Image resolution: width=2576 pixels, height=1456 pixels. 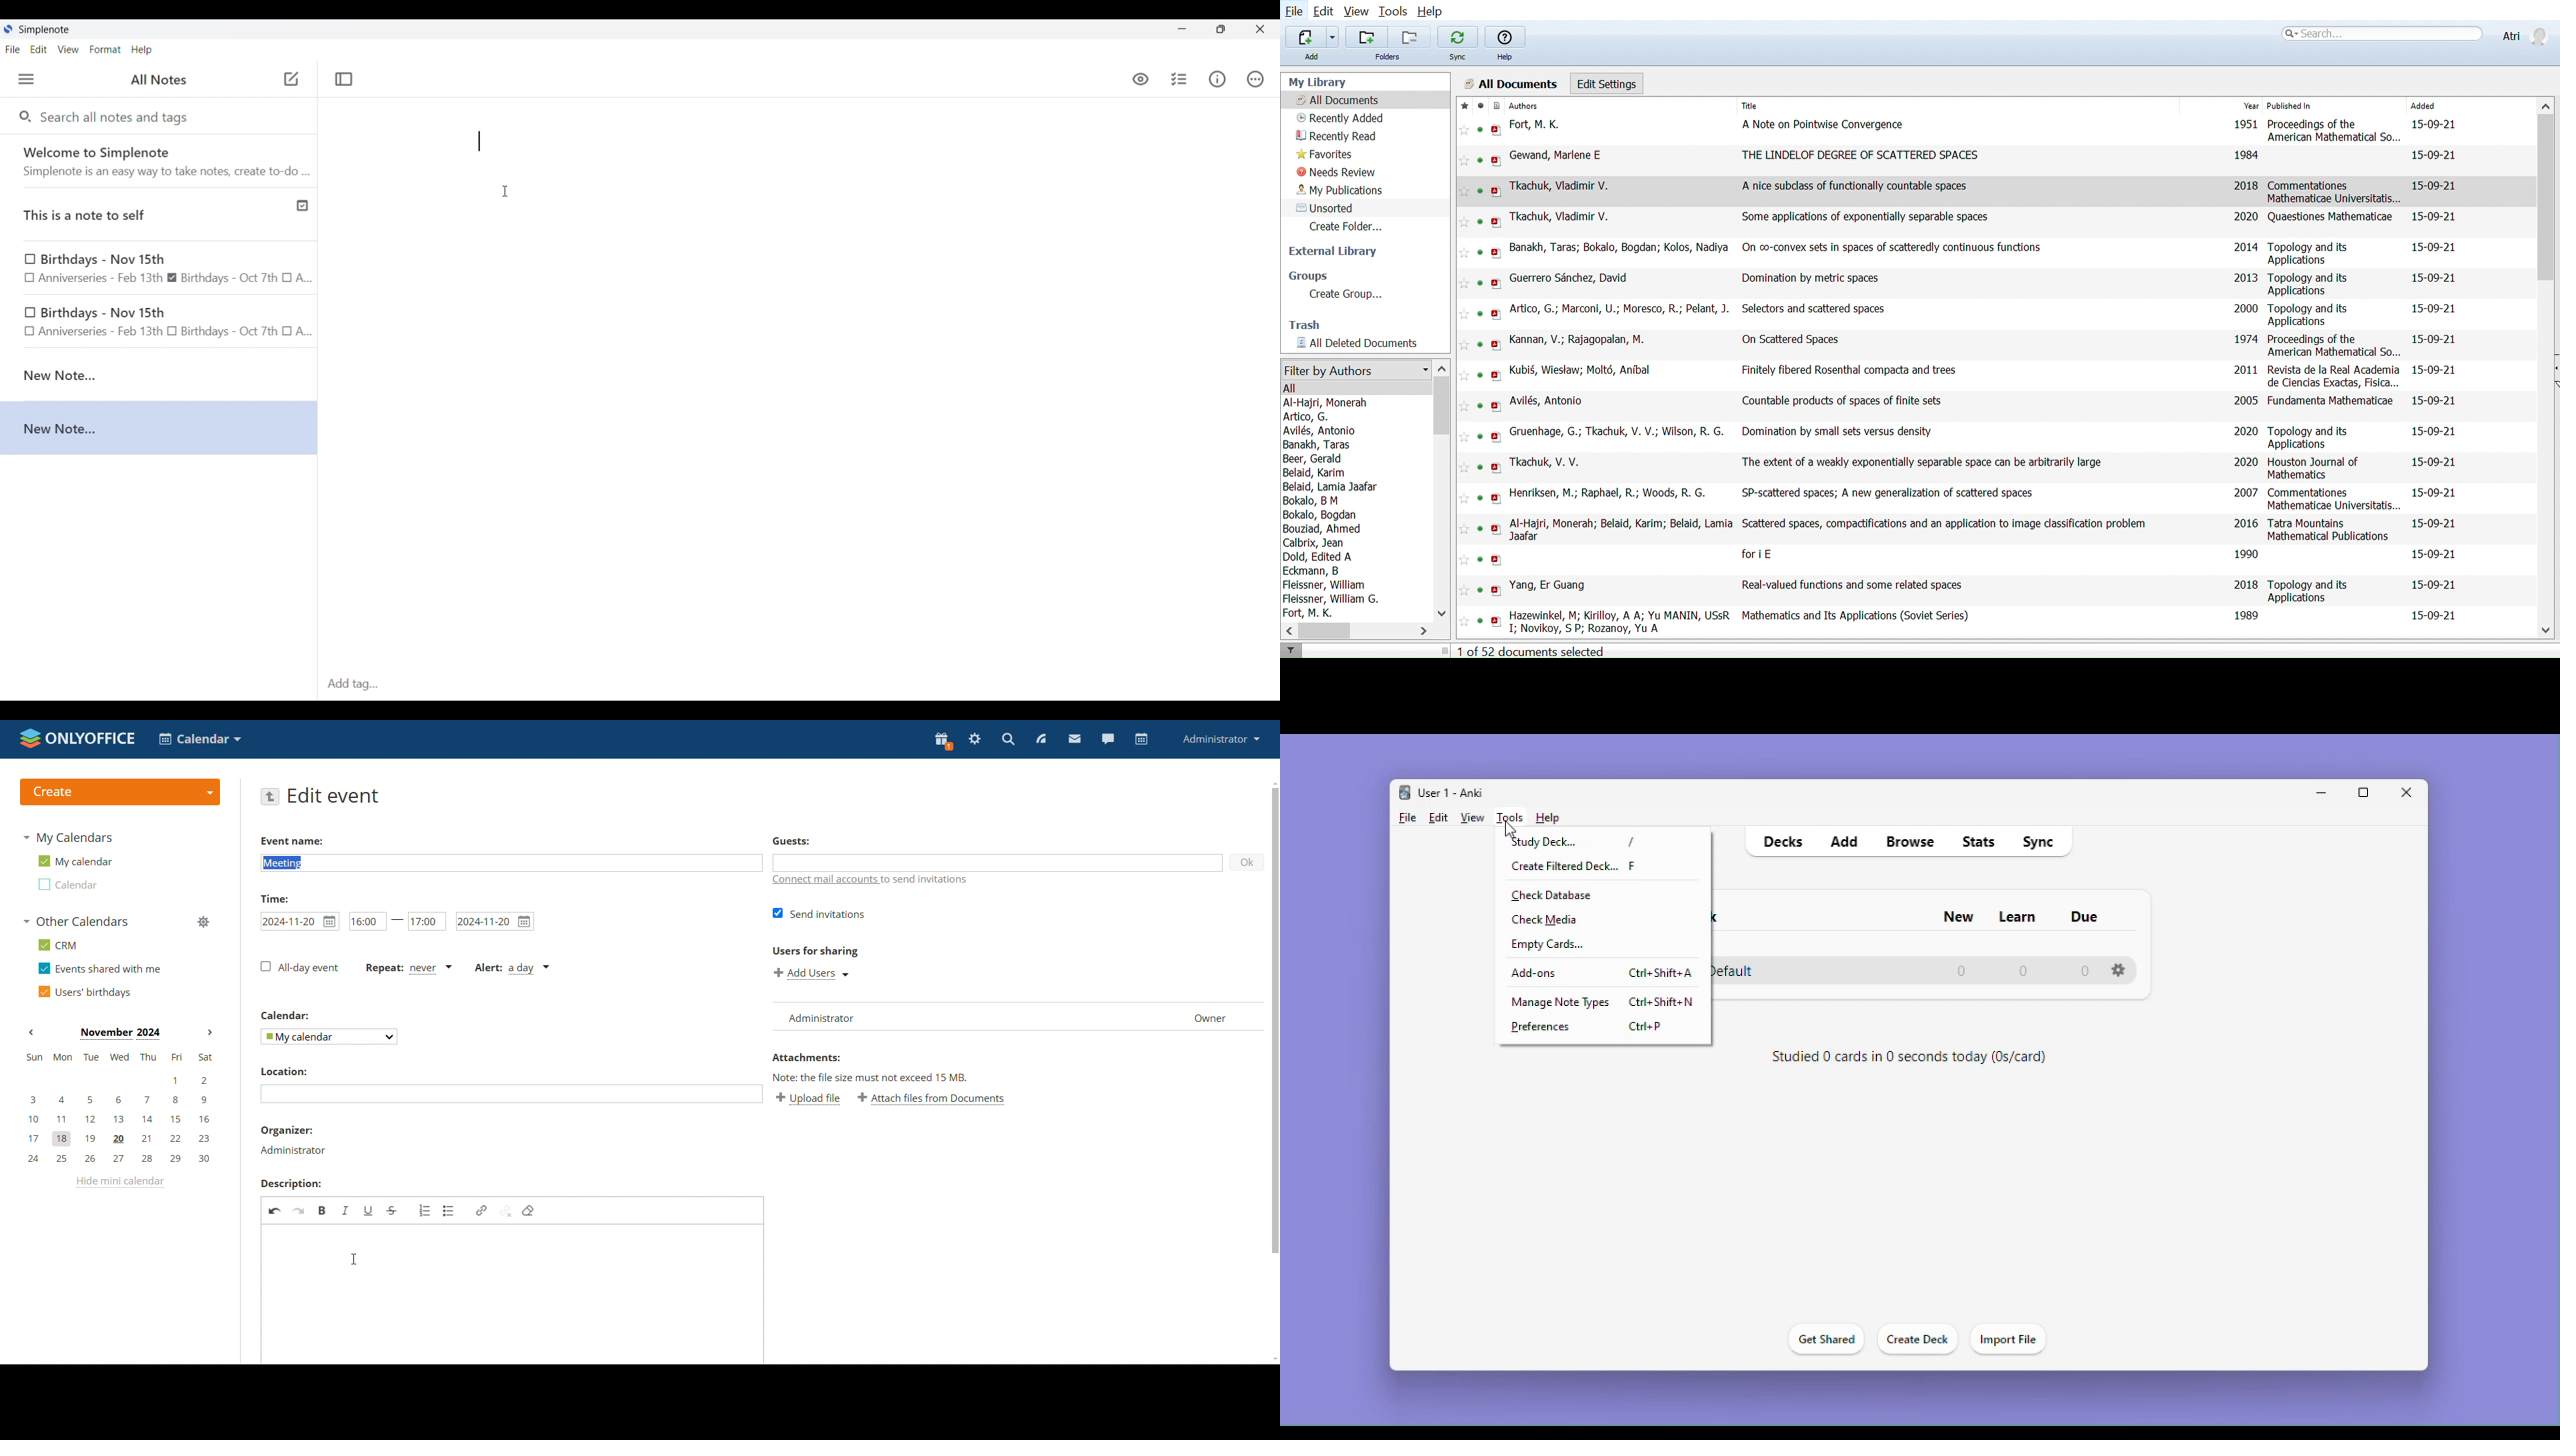 I want to click on Software welcome note, so click(x=162, y=161).